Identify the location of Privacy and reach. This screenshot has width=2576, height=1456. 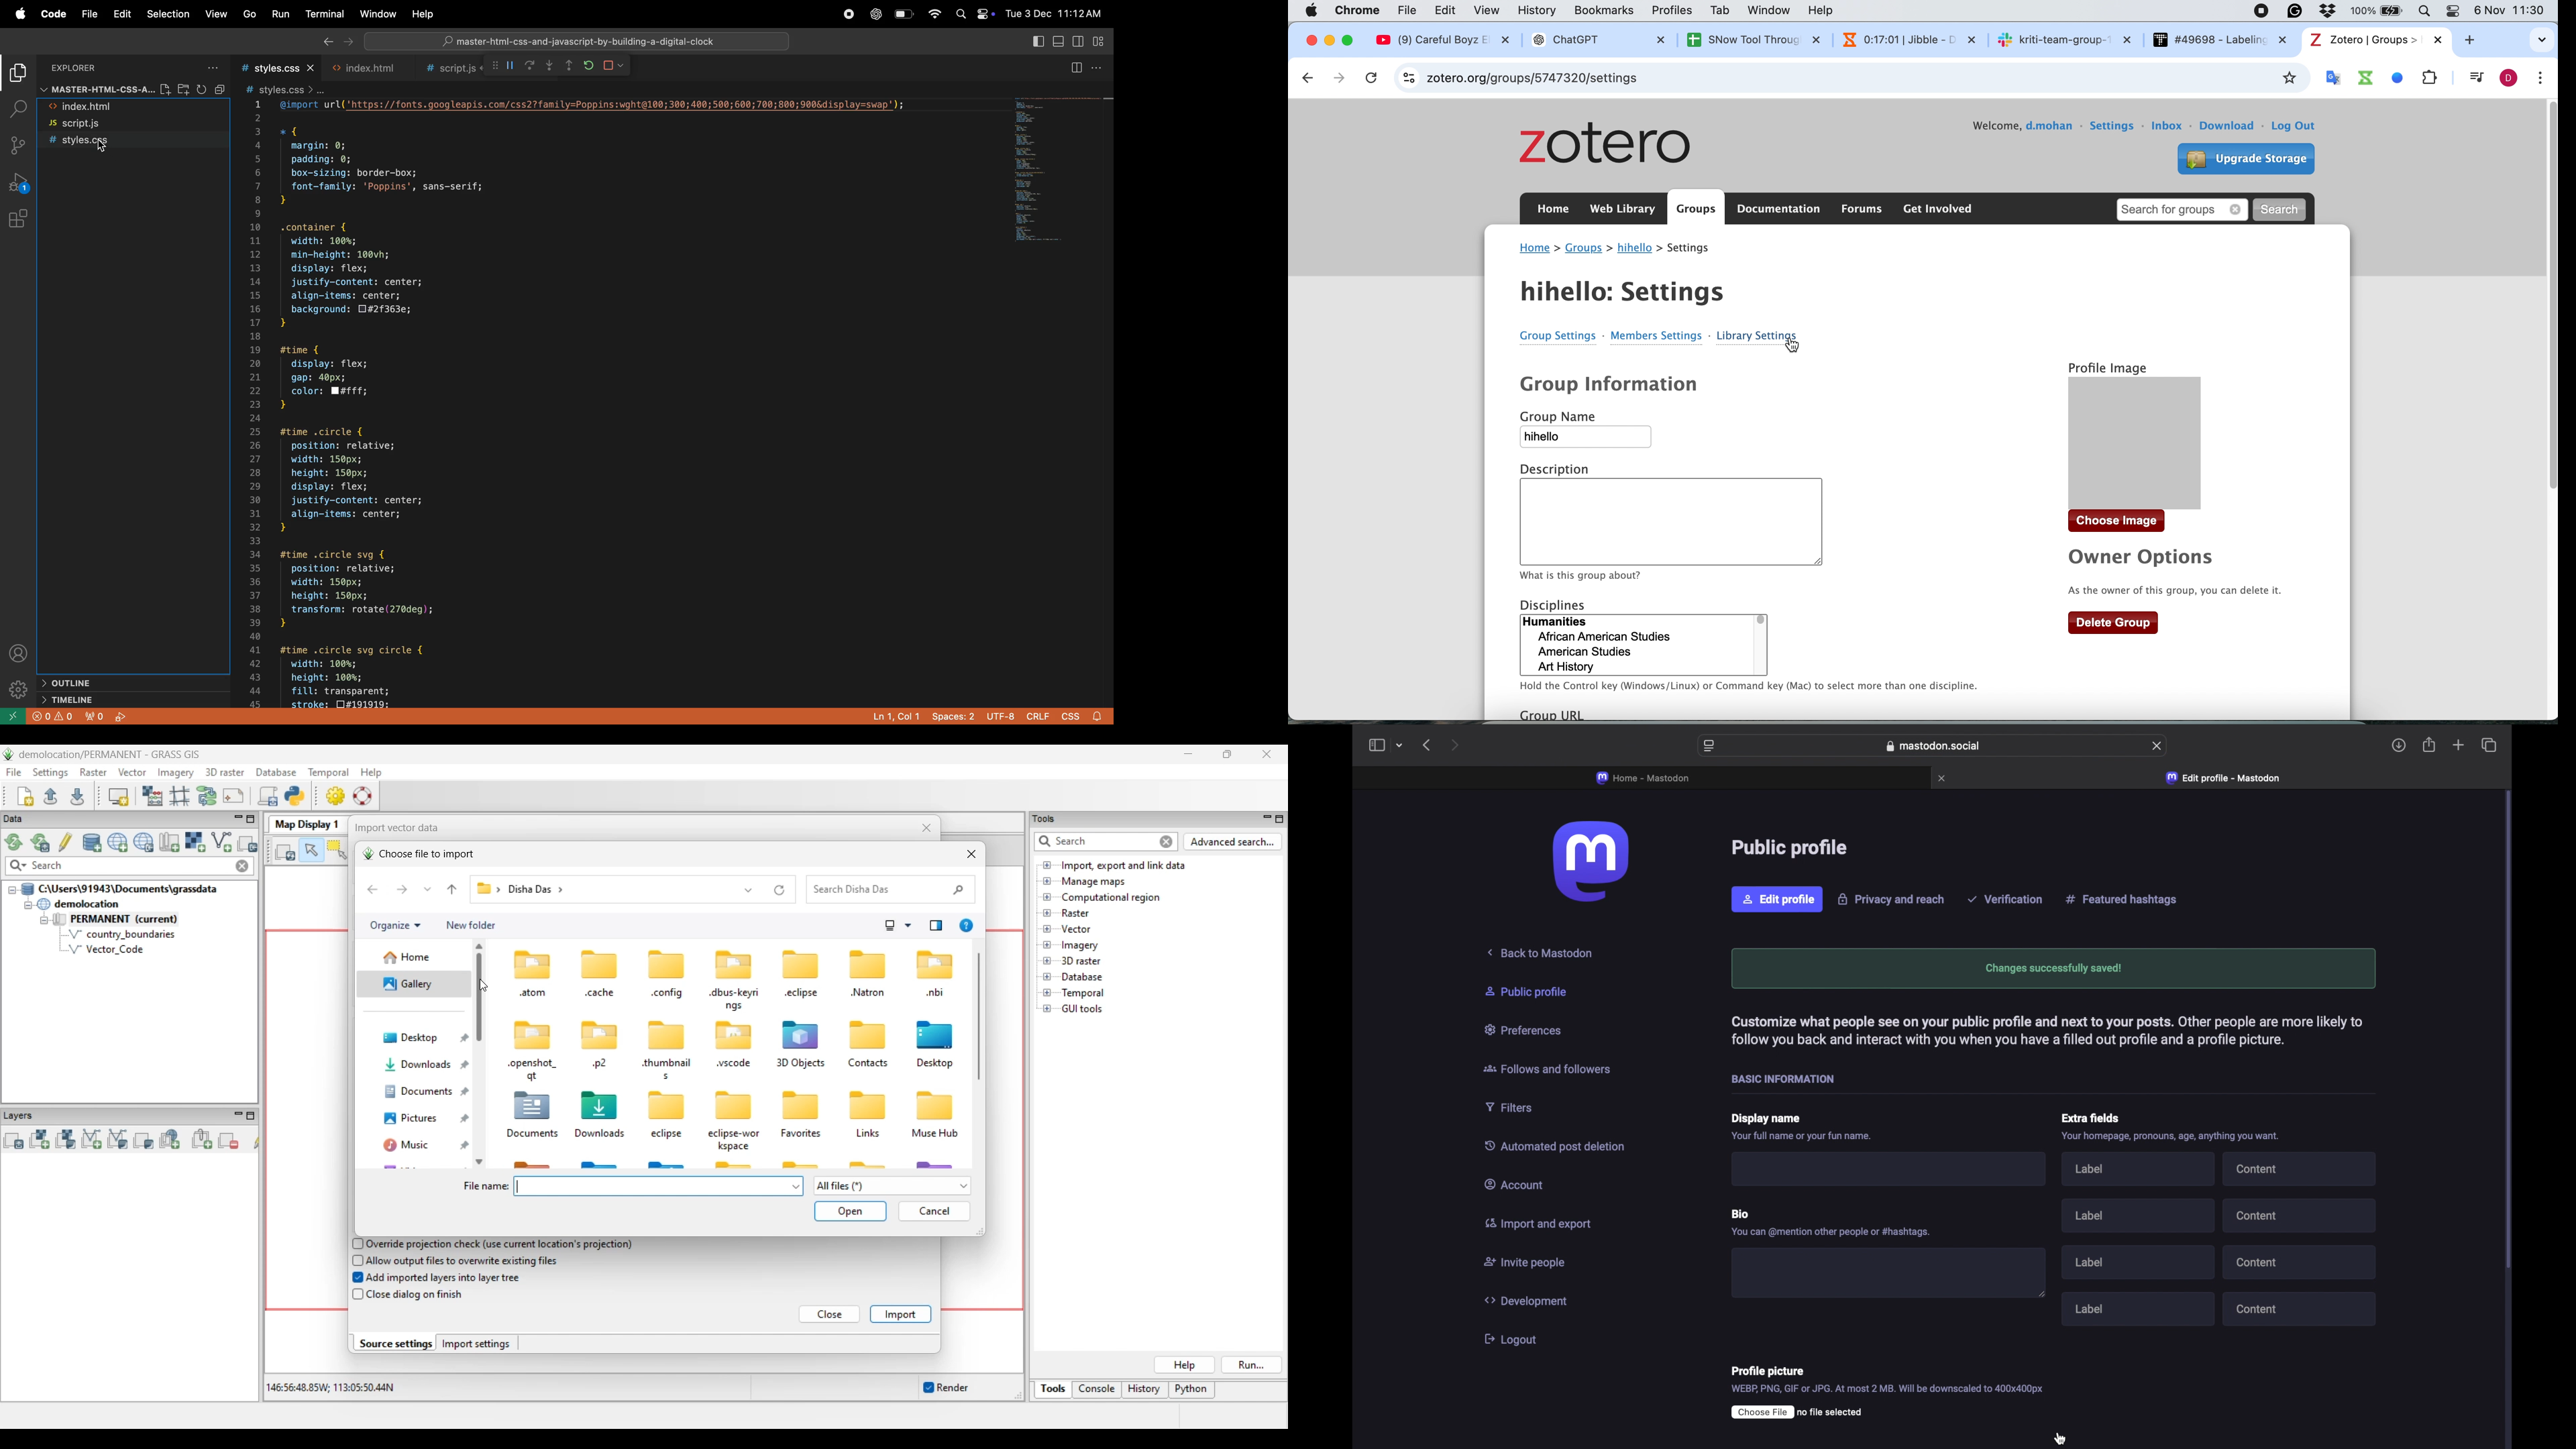
(1888, 898).